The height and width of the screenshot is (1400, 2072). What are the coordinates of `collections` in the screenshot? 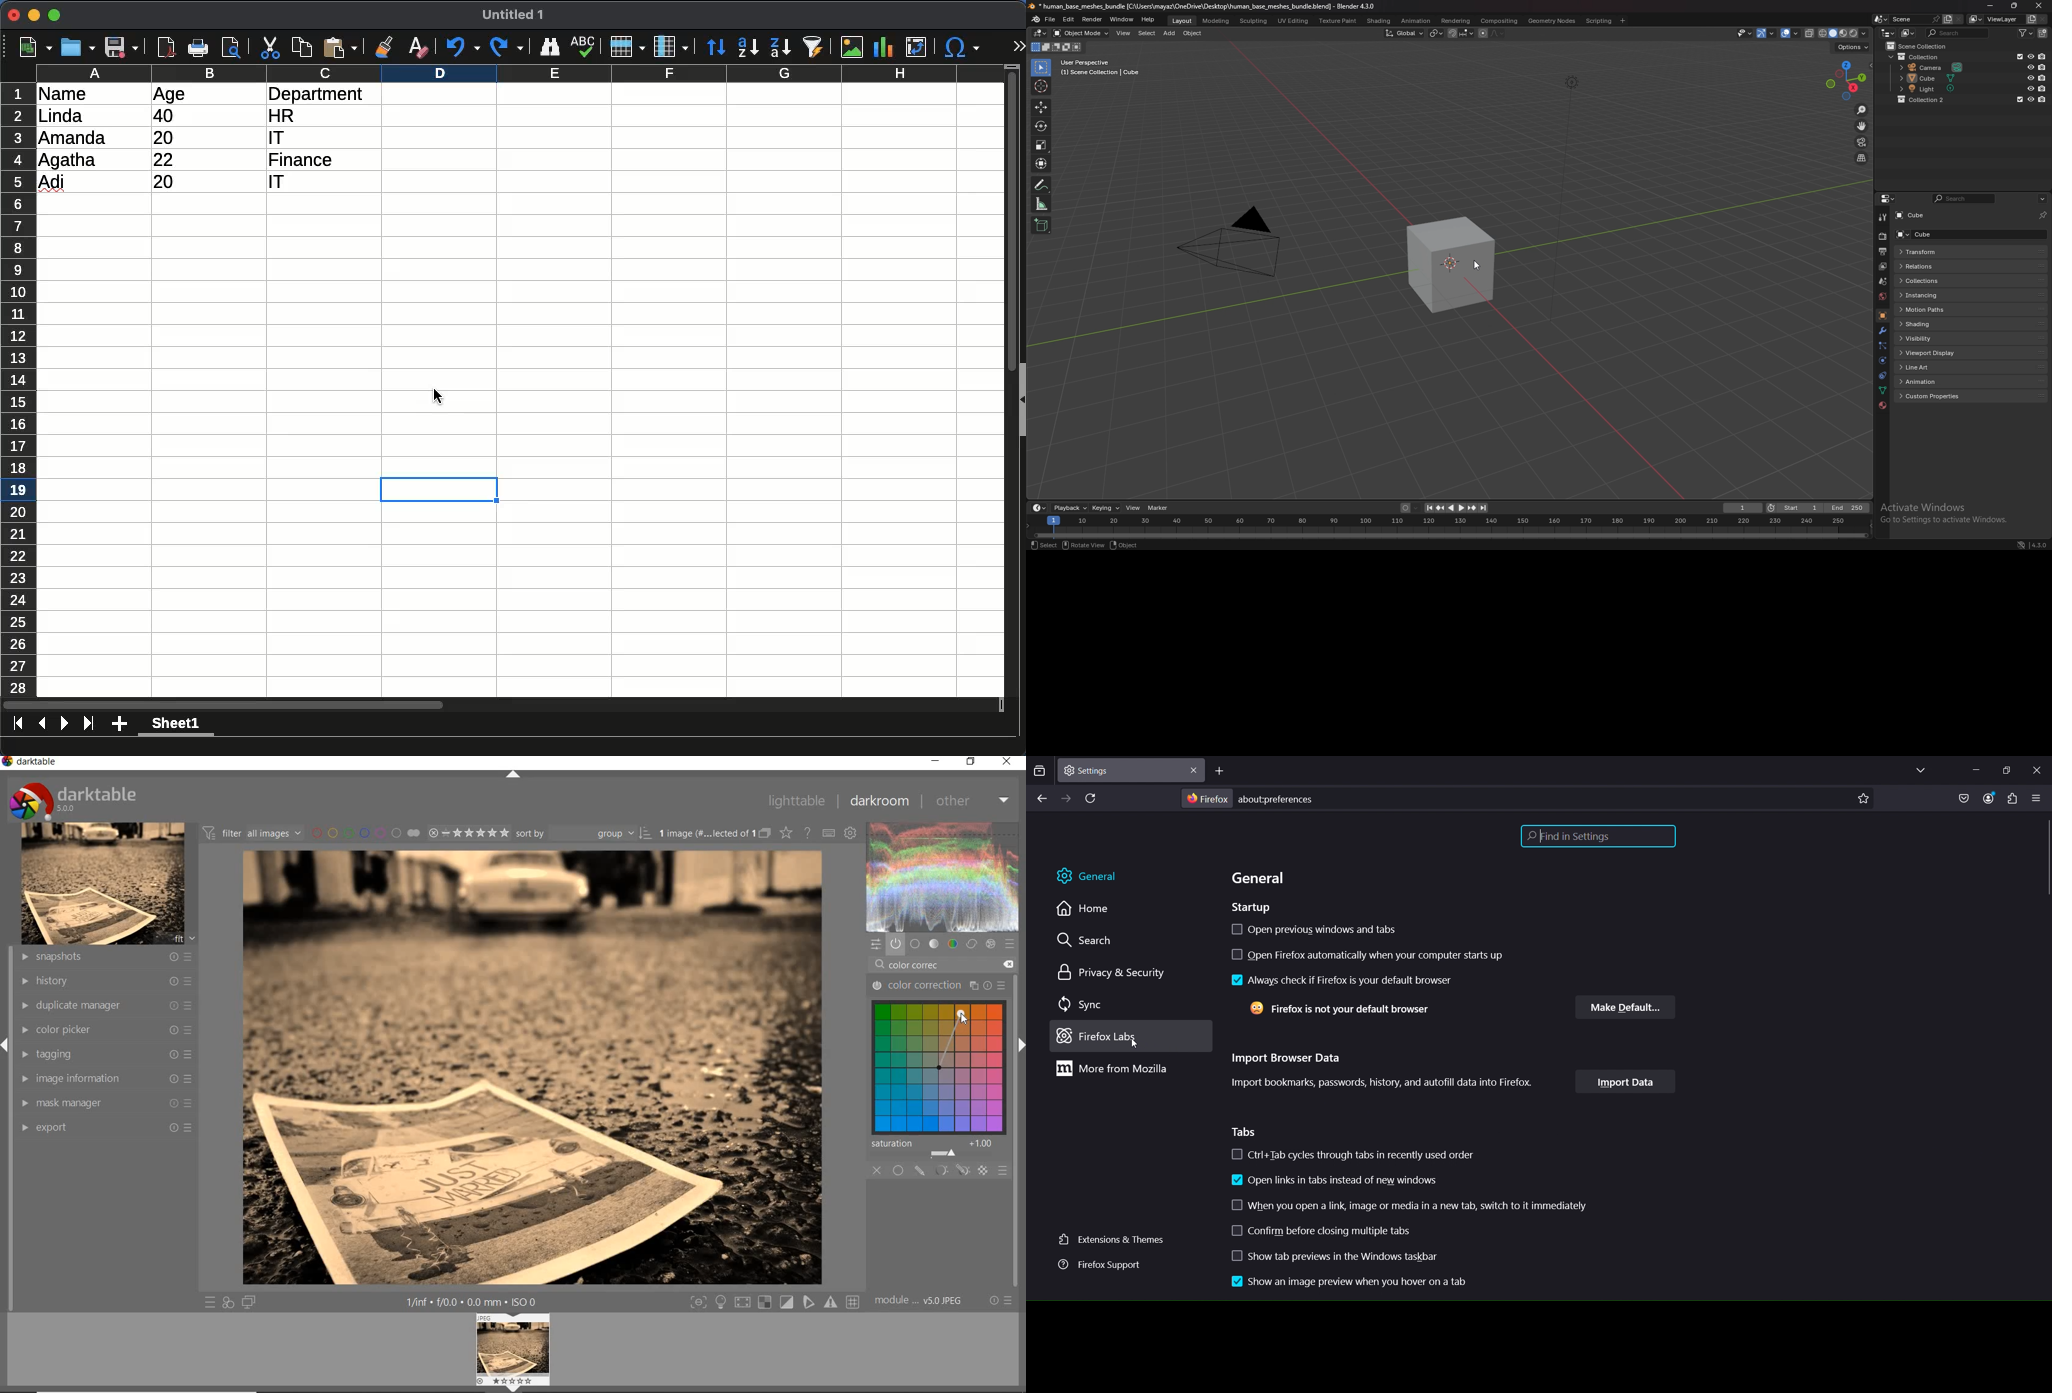 It's located at (1935, 281).